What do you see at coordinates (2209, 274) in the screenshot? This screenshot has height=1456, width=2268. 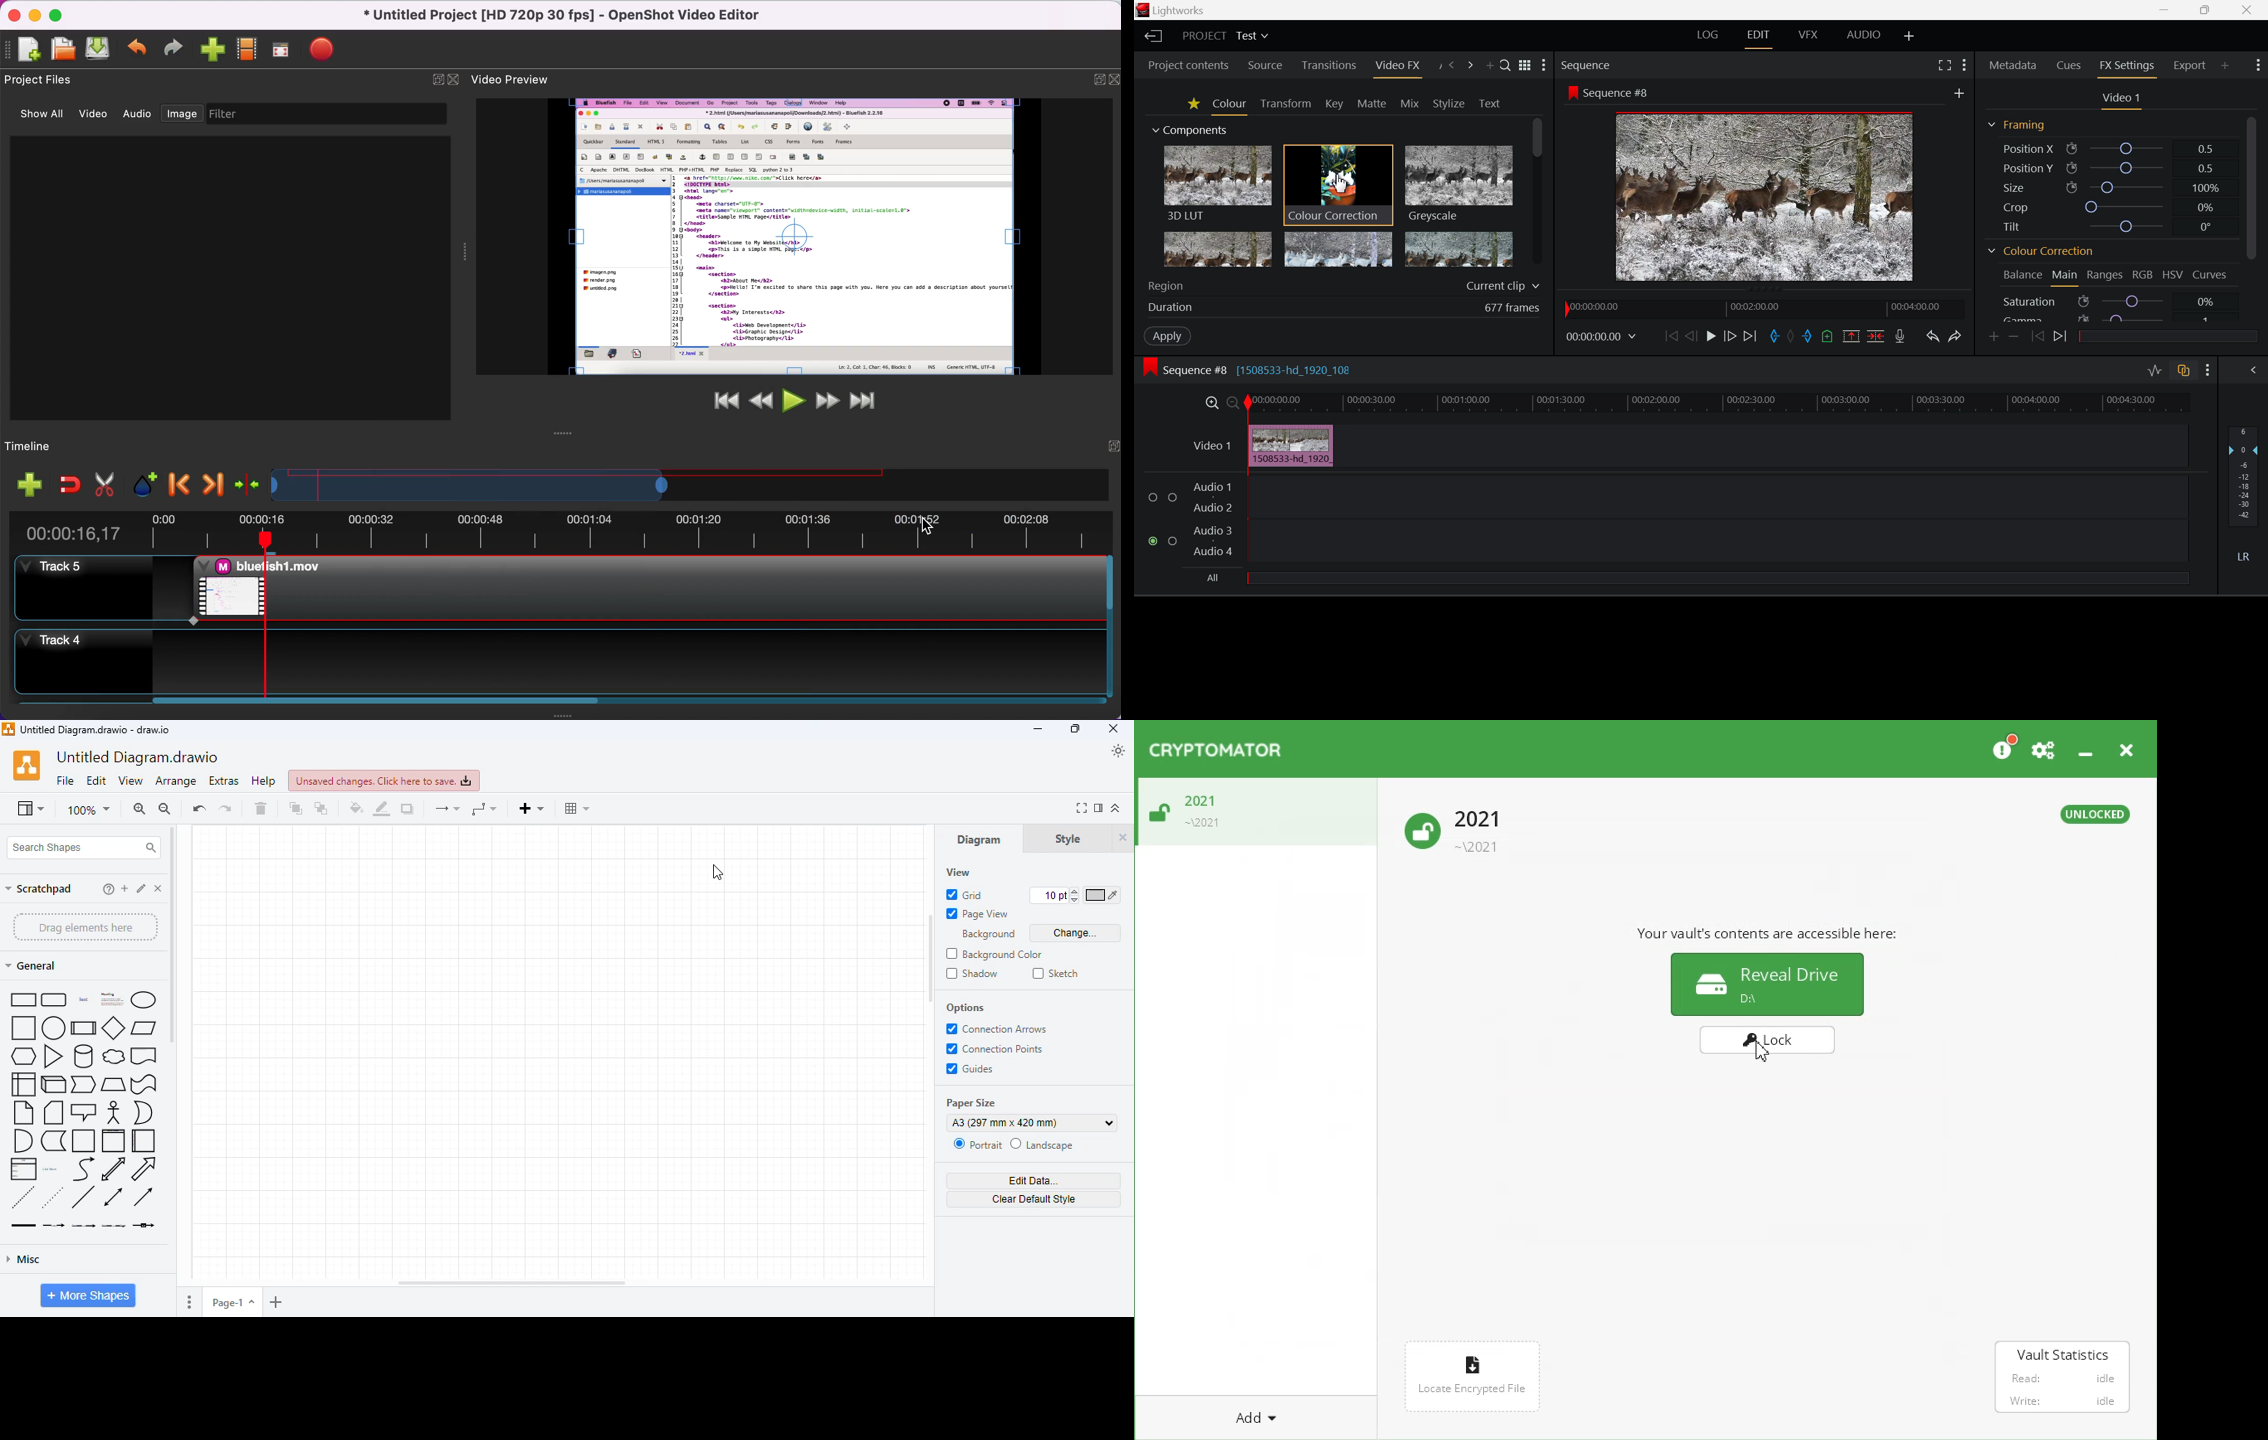 I see `Curves` at bounding box center [2209, 274].